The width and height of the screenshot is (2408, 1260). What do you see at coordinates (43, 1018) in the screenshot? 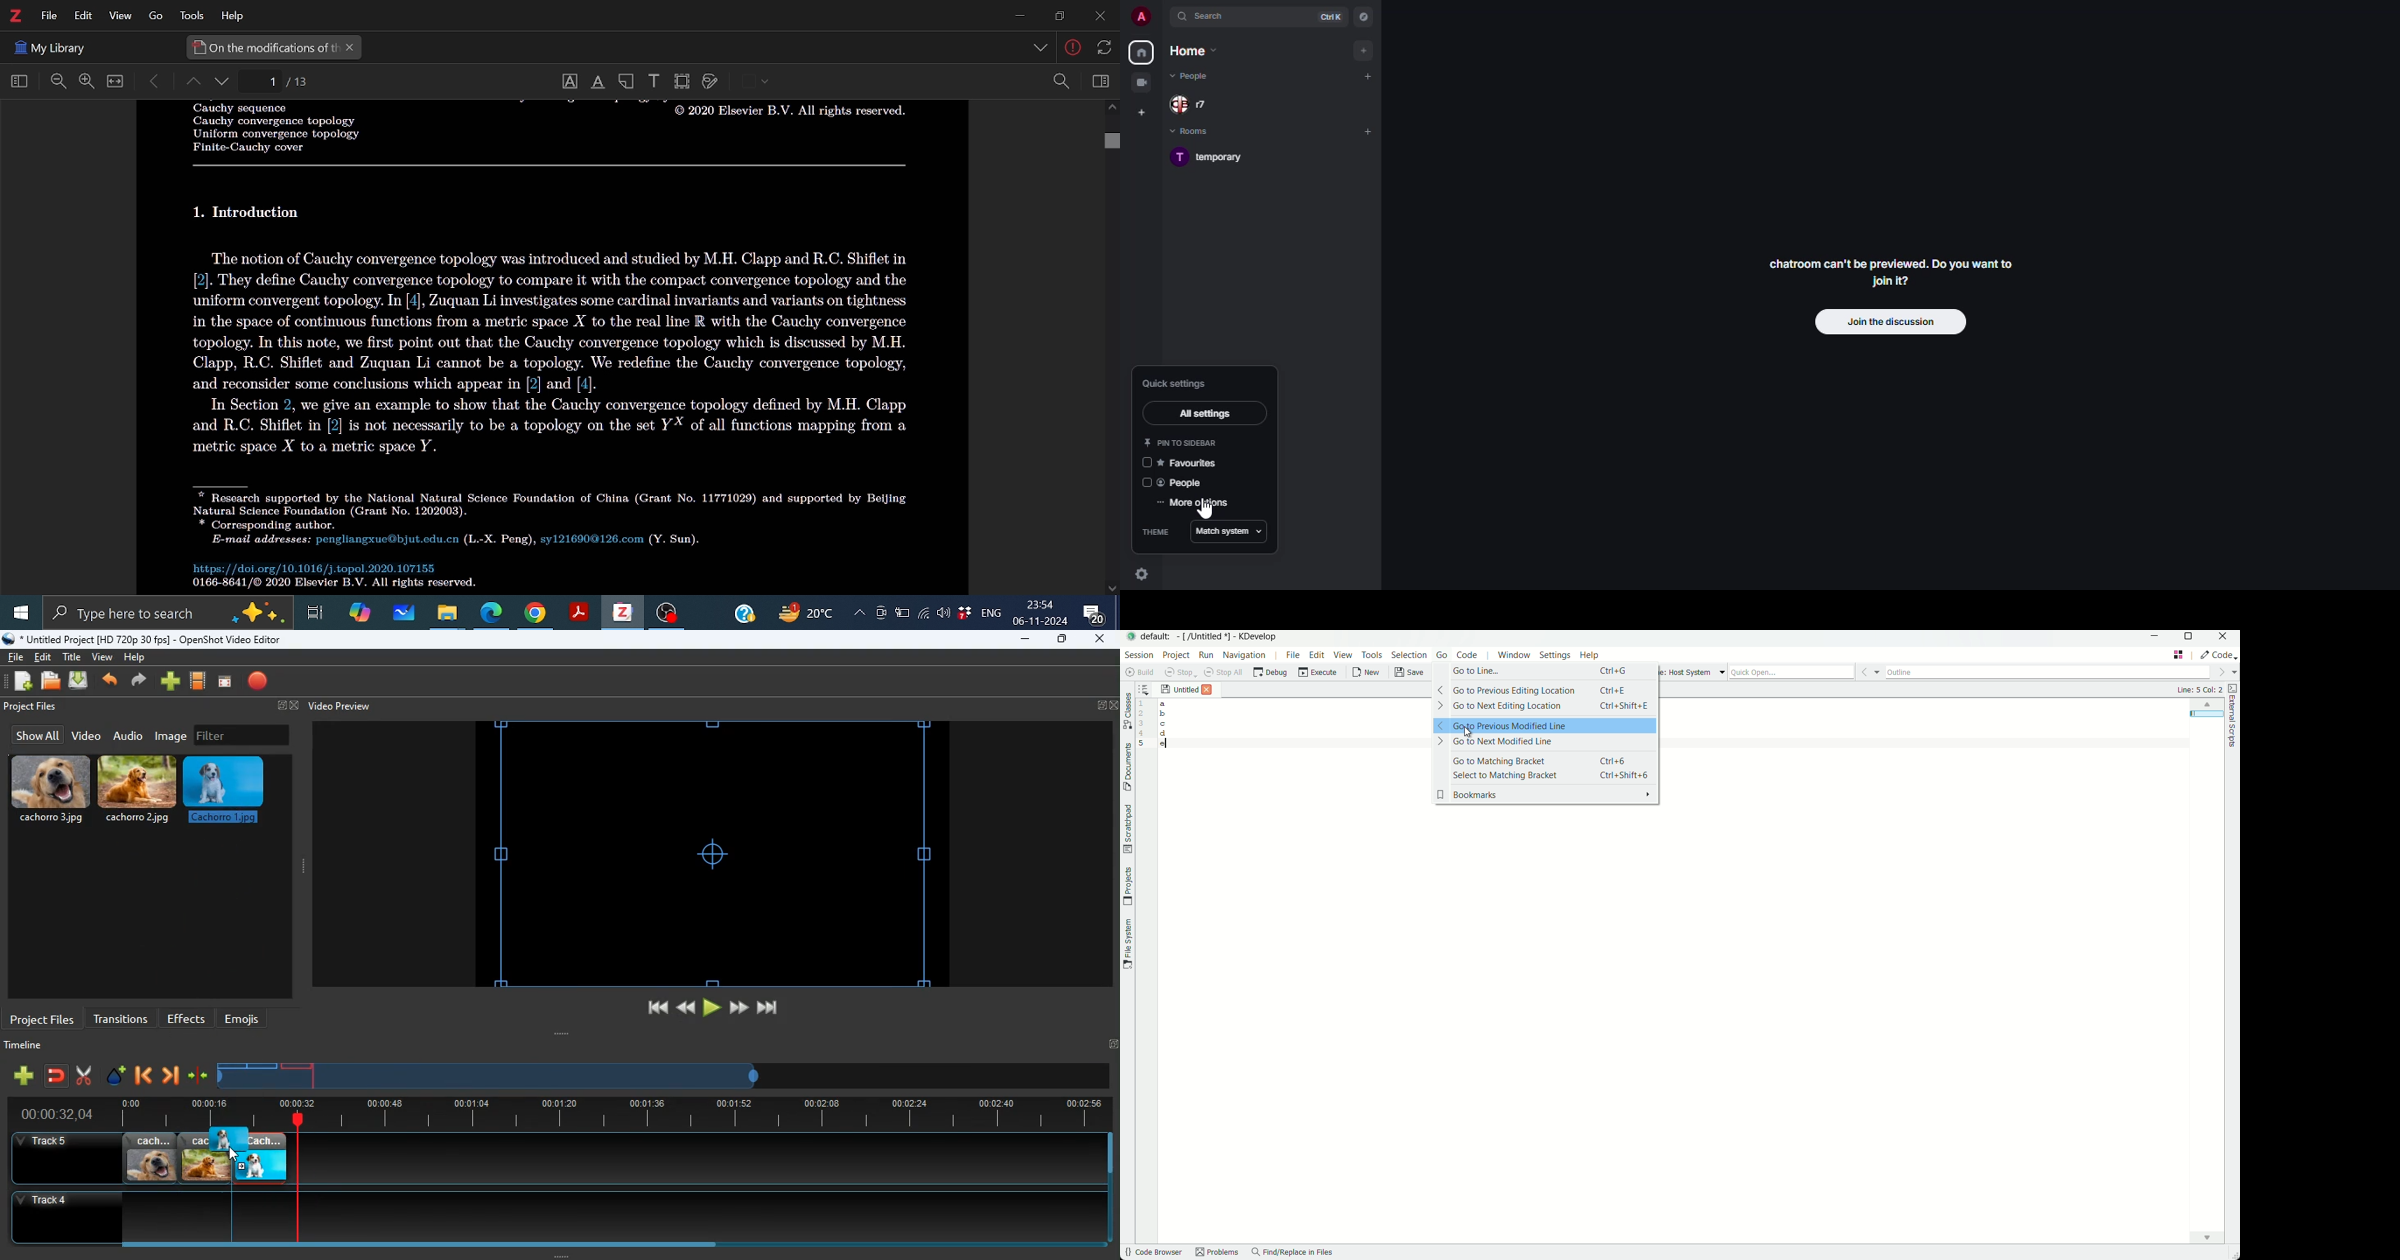
I see `project files` at bounding box center [43, 1018].